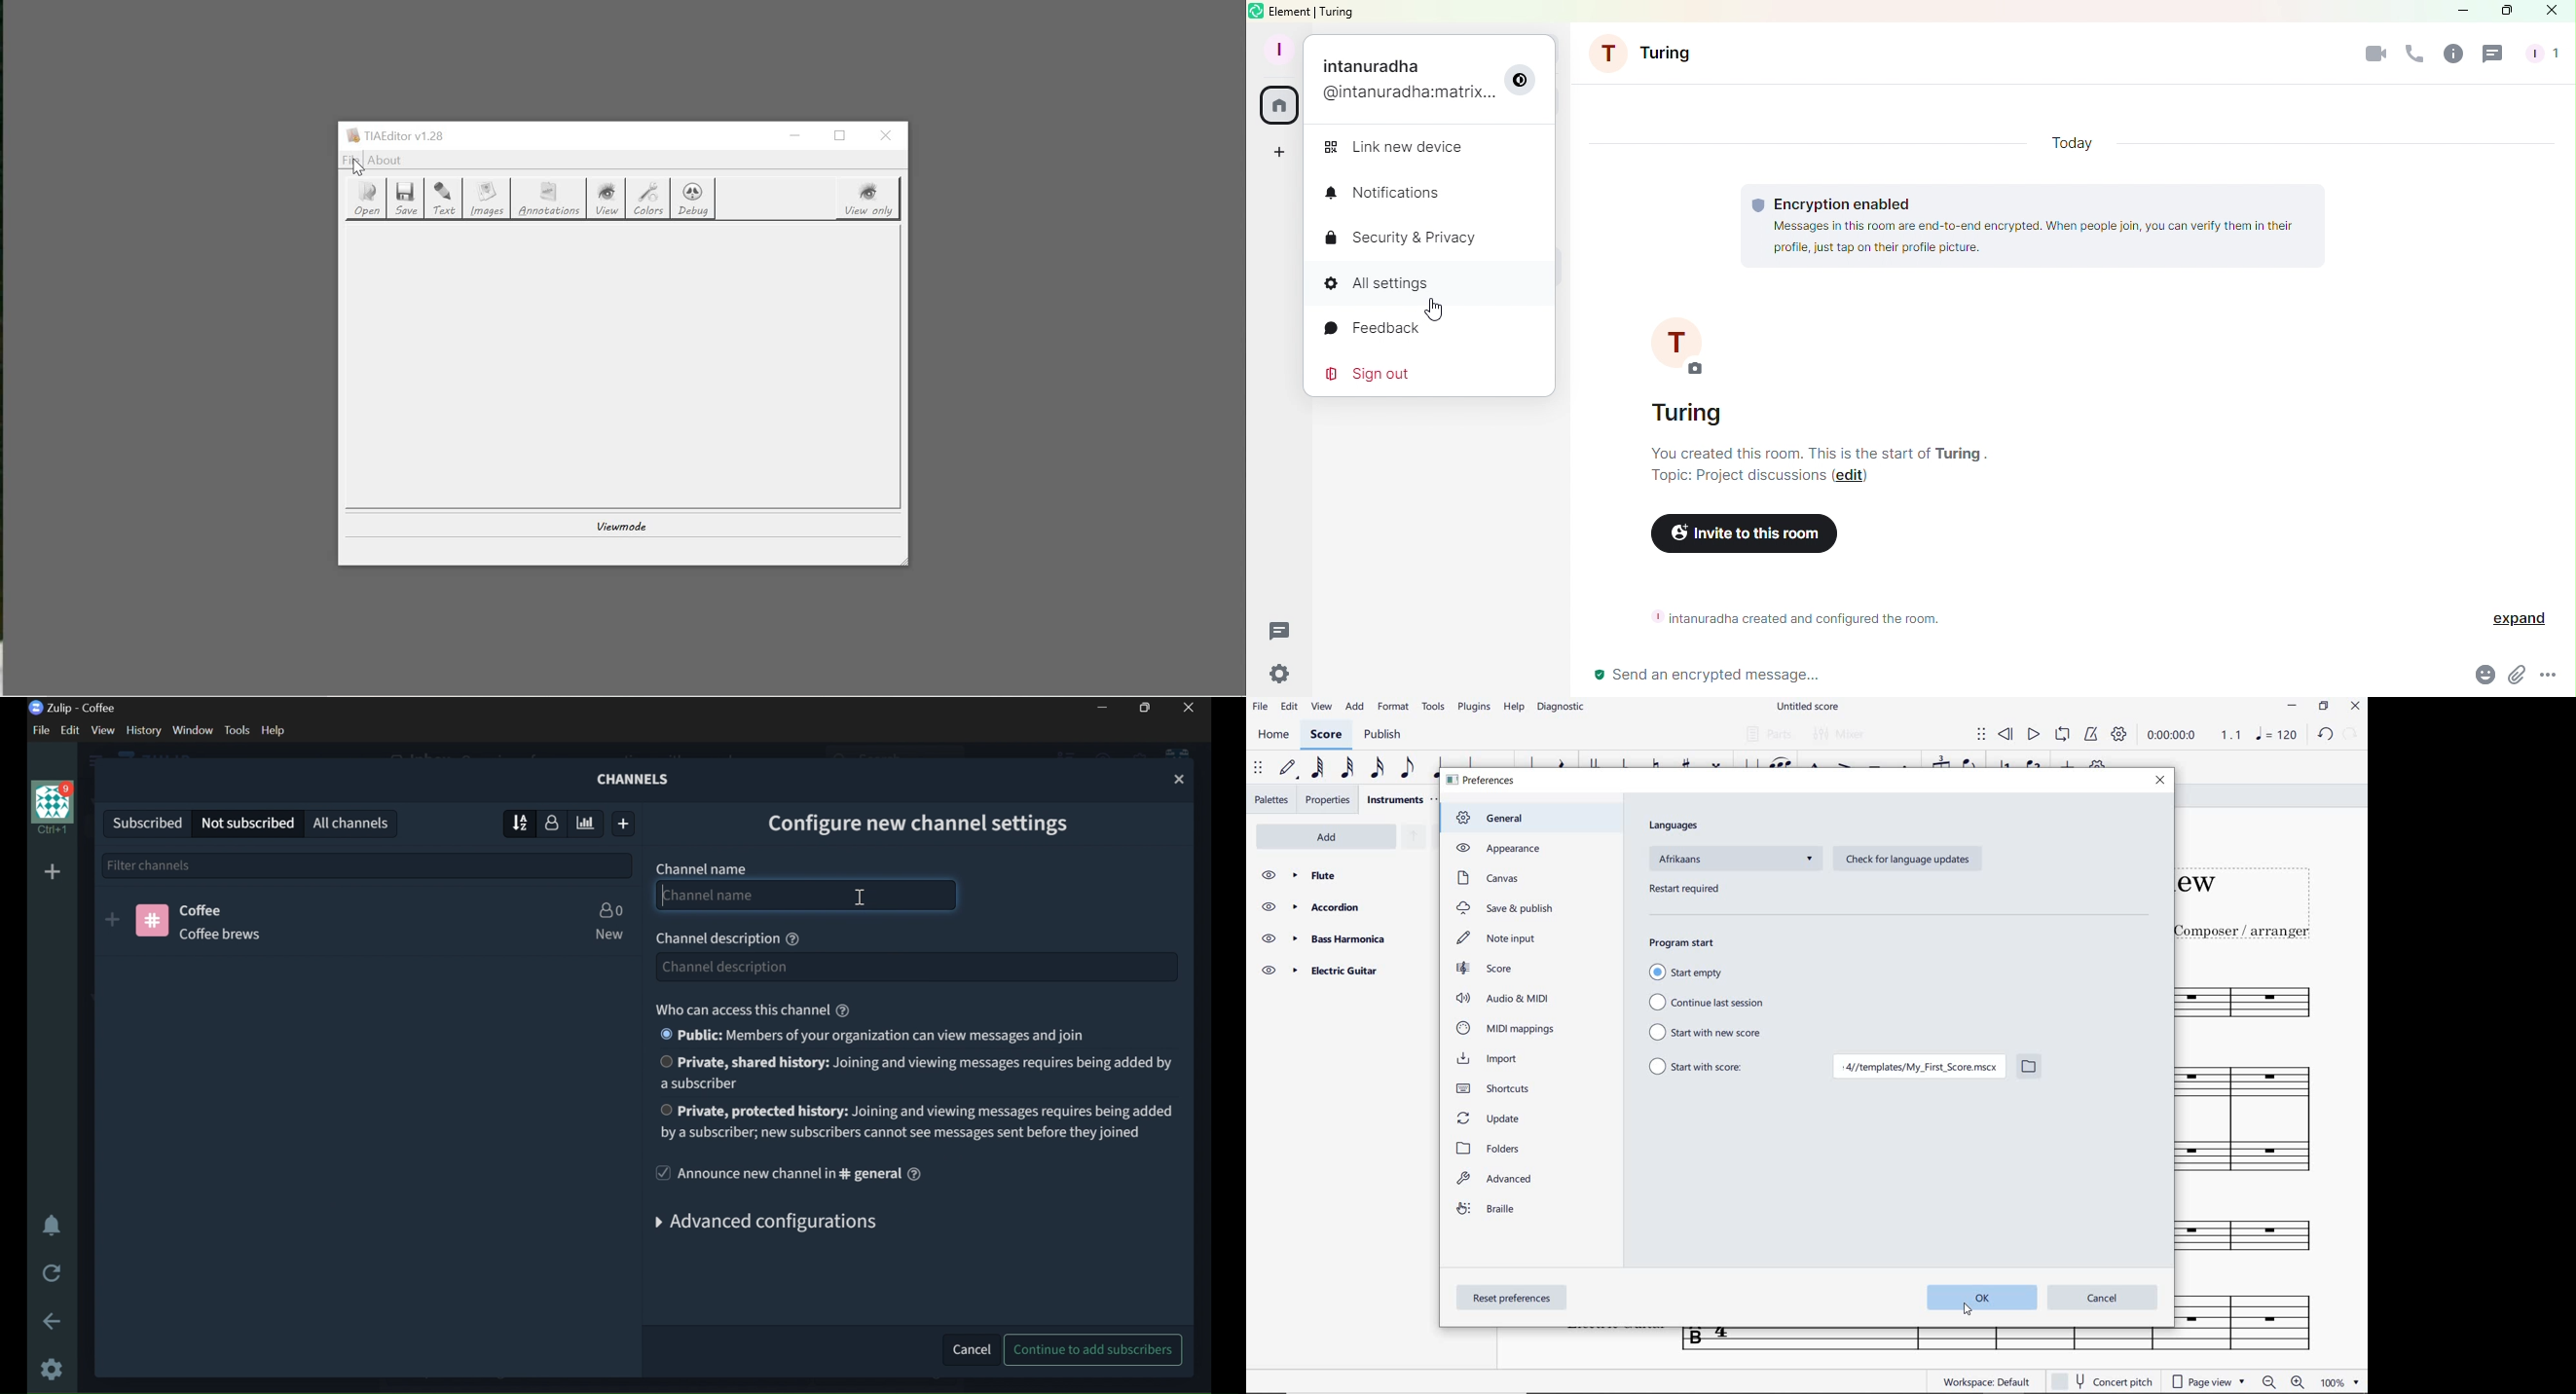  What do you see at coordinates (1328, 800) in the screenshot?
I see `properties` at bounding box center [1328, 800].